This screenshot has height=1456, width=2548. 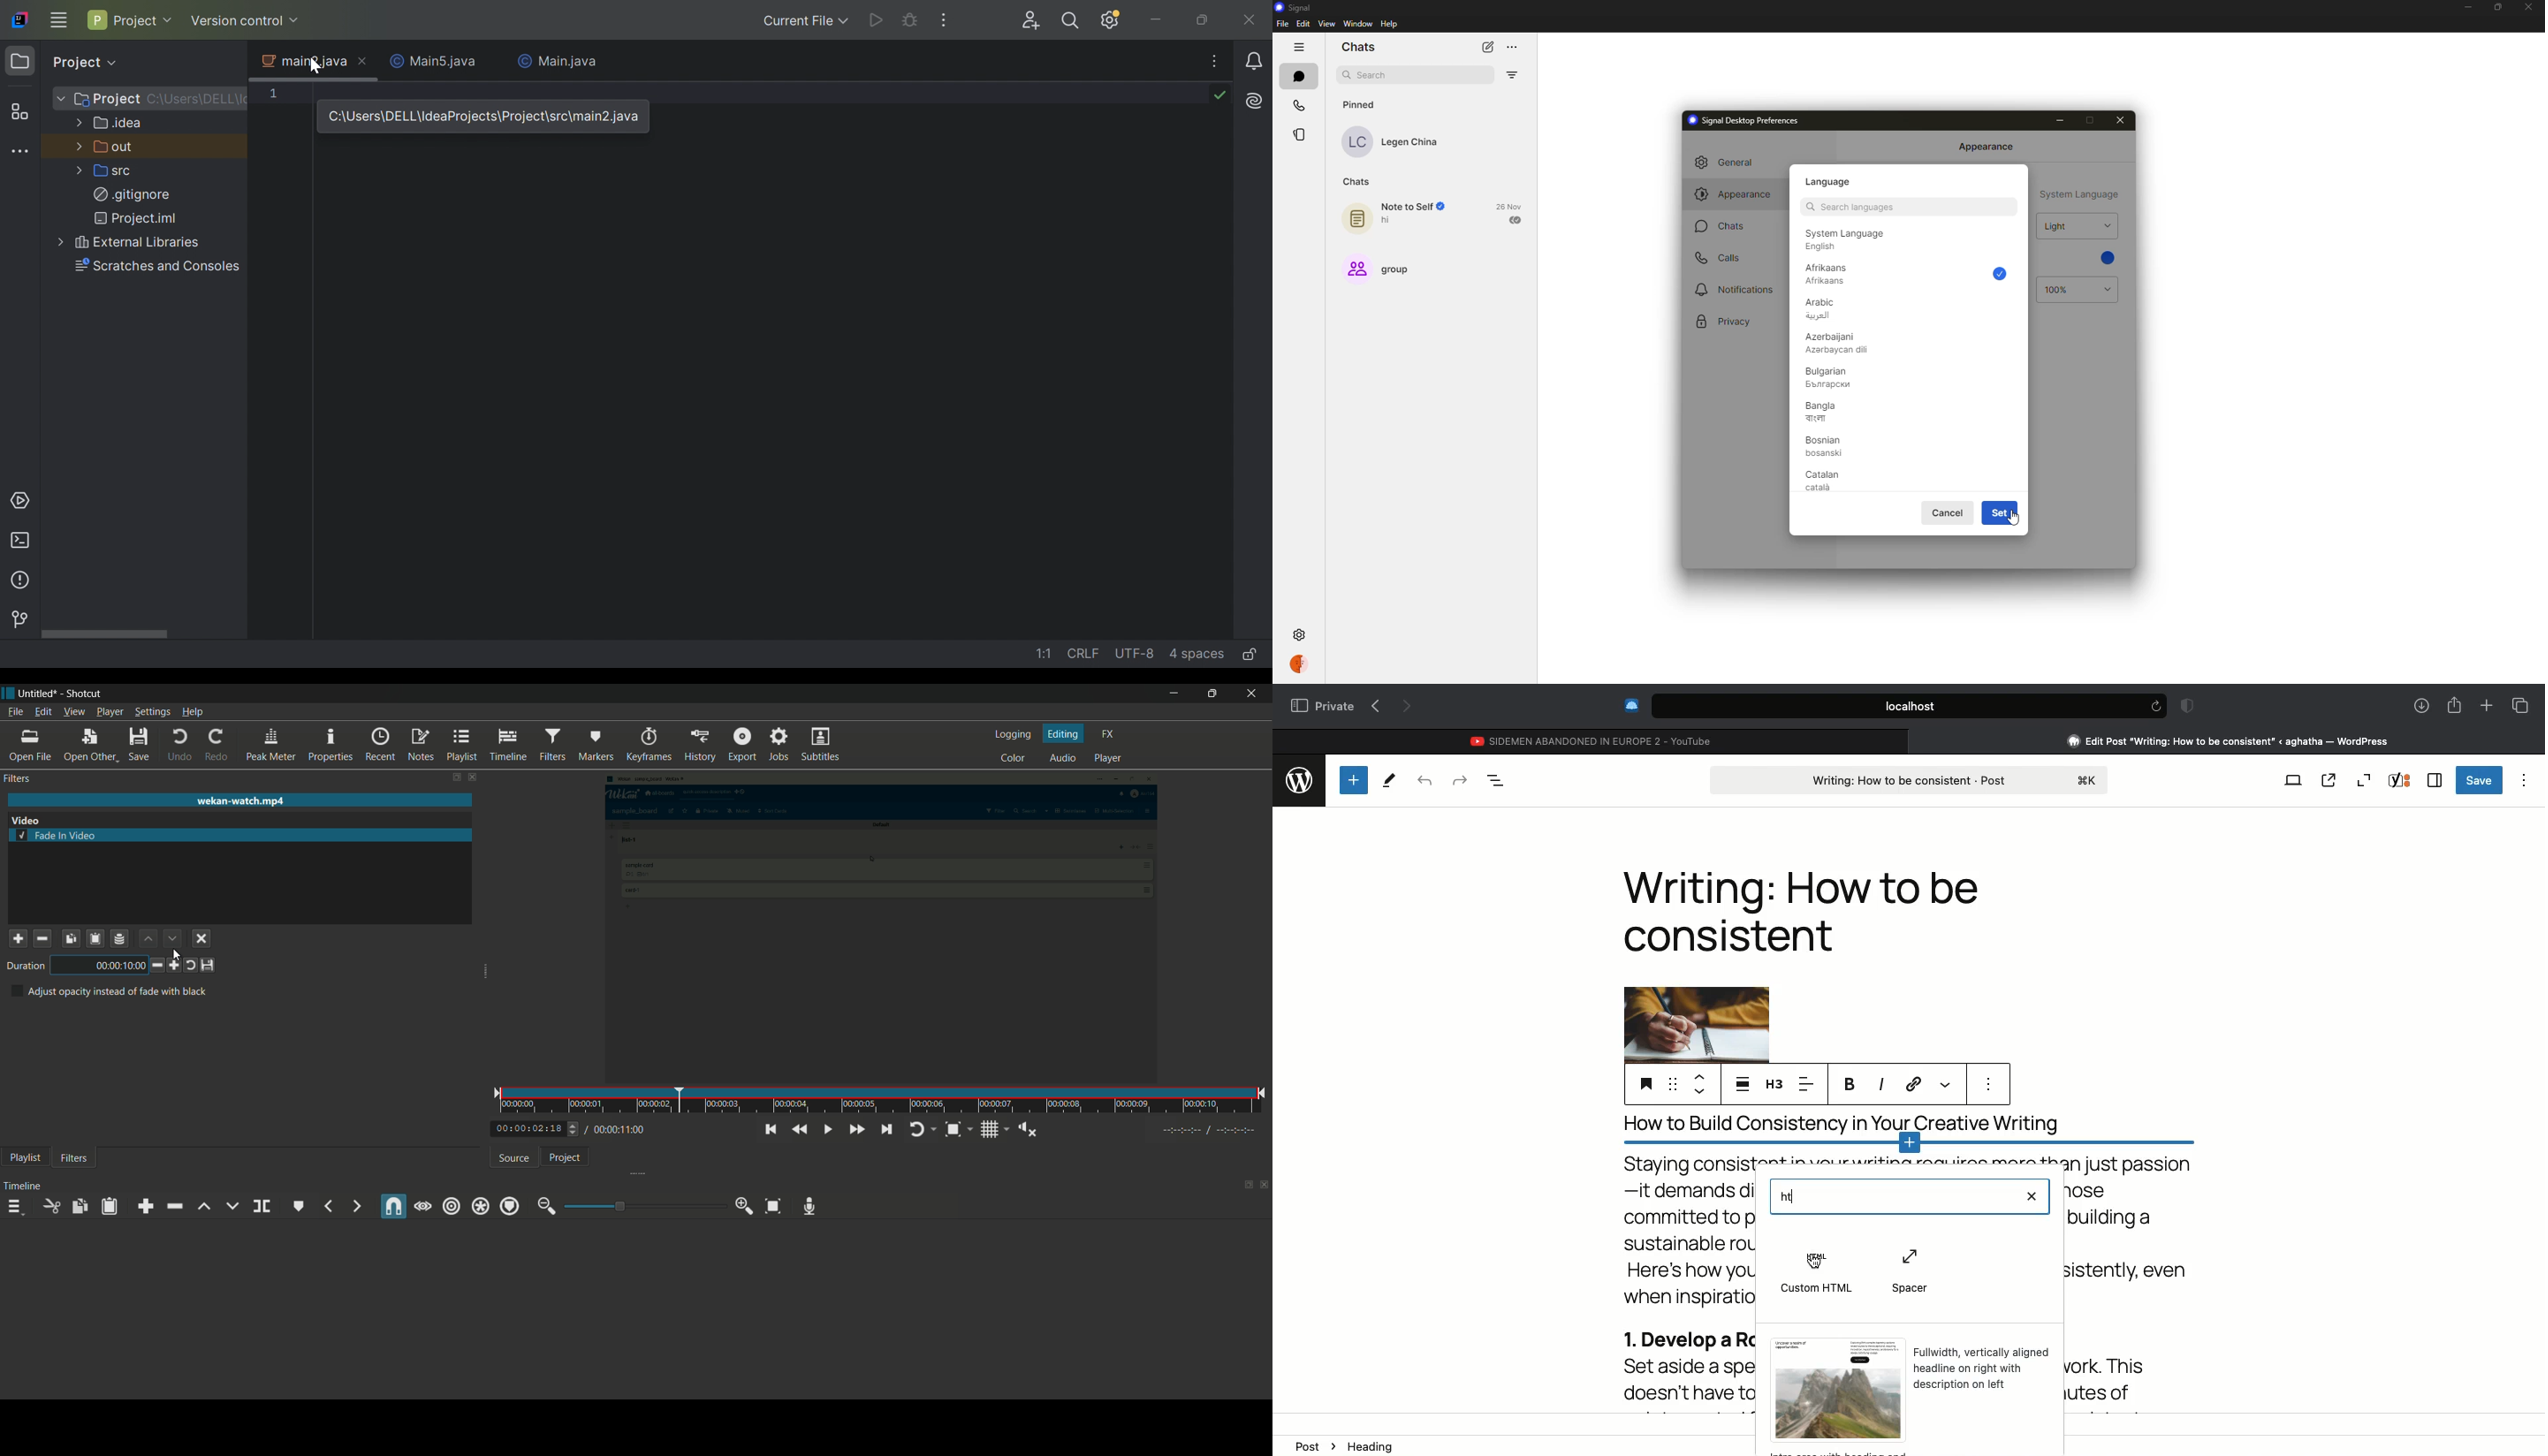 What do you see at coordinates (919, 1130) in the screenshot?
I see `toggle player logging` at bounding box center [919, 1130].